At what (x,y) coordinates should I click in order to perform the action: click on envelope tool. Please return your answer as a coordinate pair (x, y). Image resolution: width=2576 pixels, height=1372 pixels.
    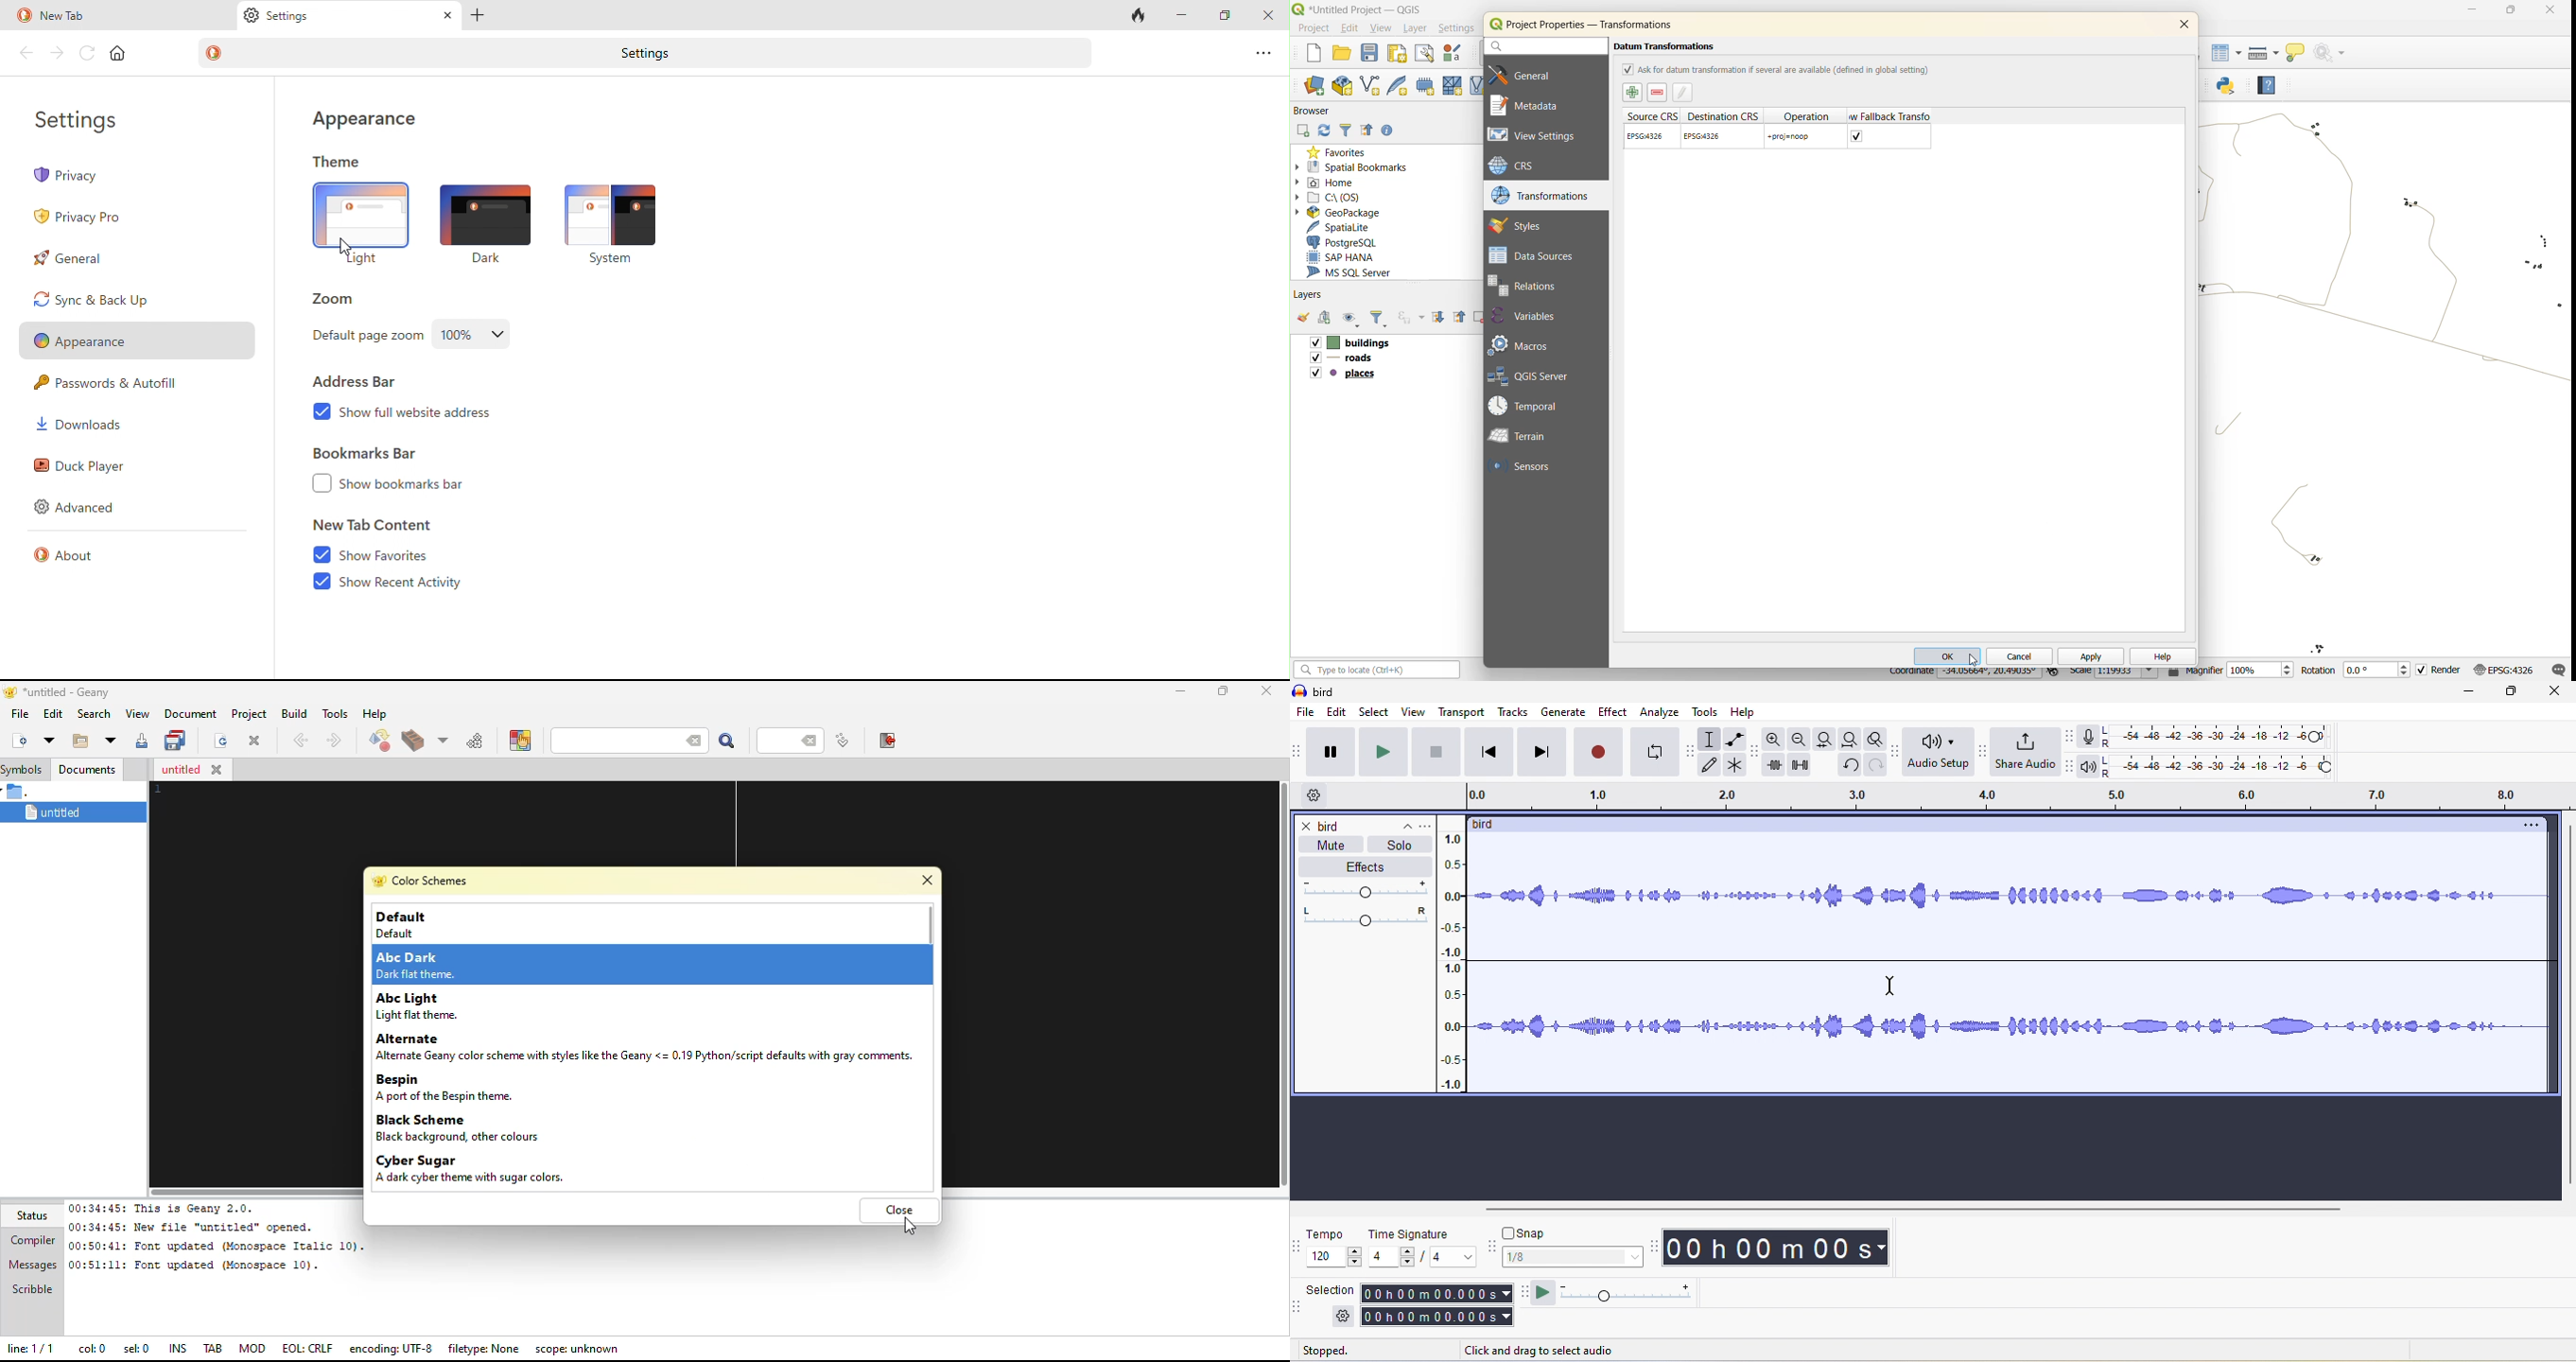
    Looking at the image, I should click on (1733, 739).